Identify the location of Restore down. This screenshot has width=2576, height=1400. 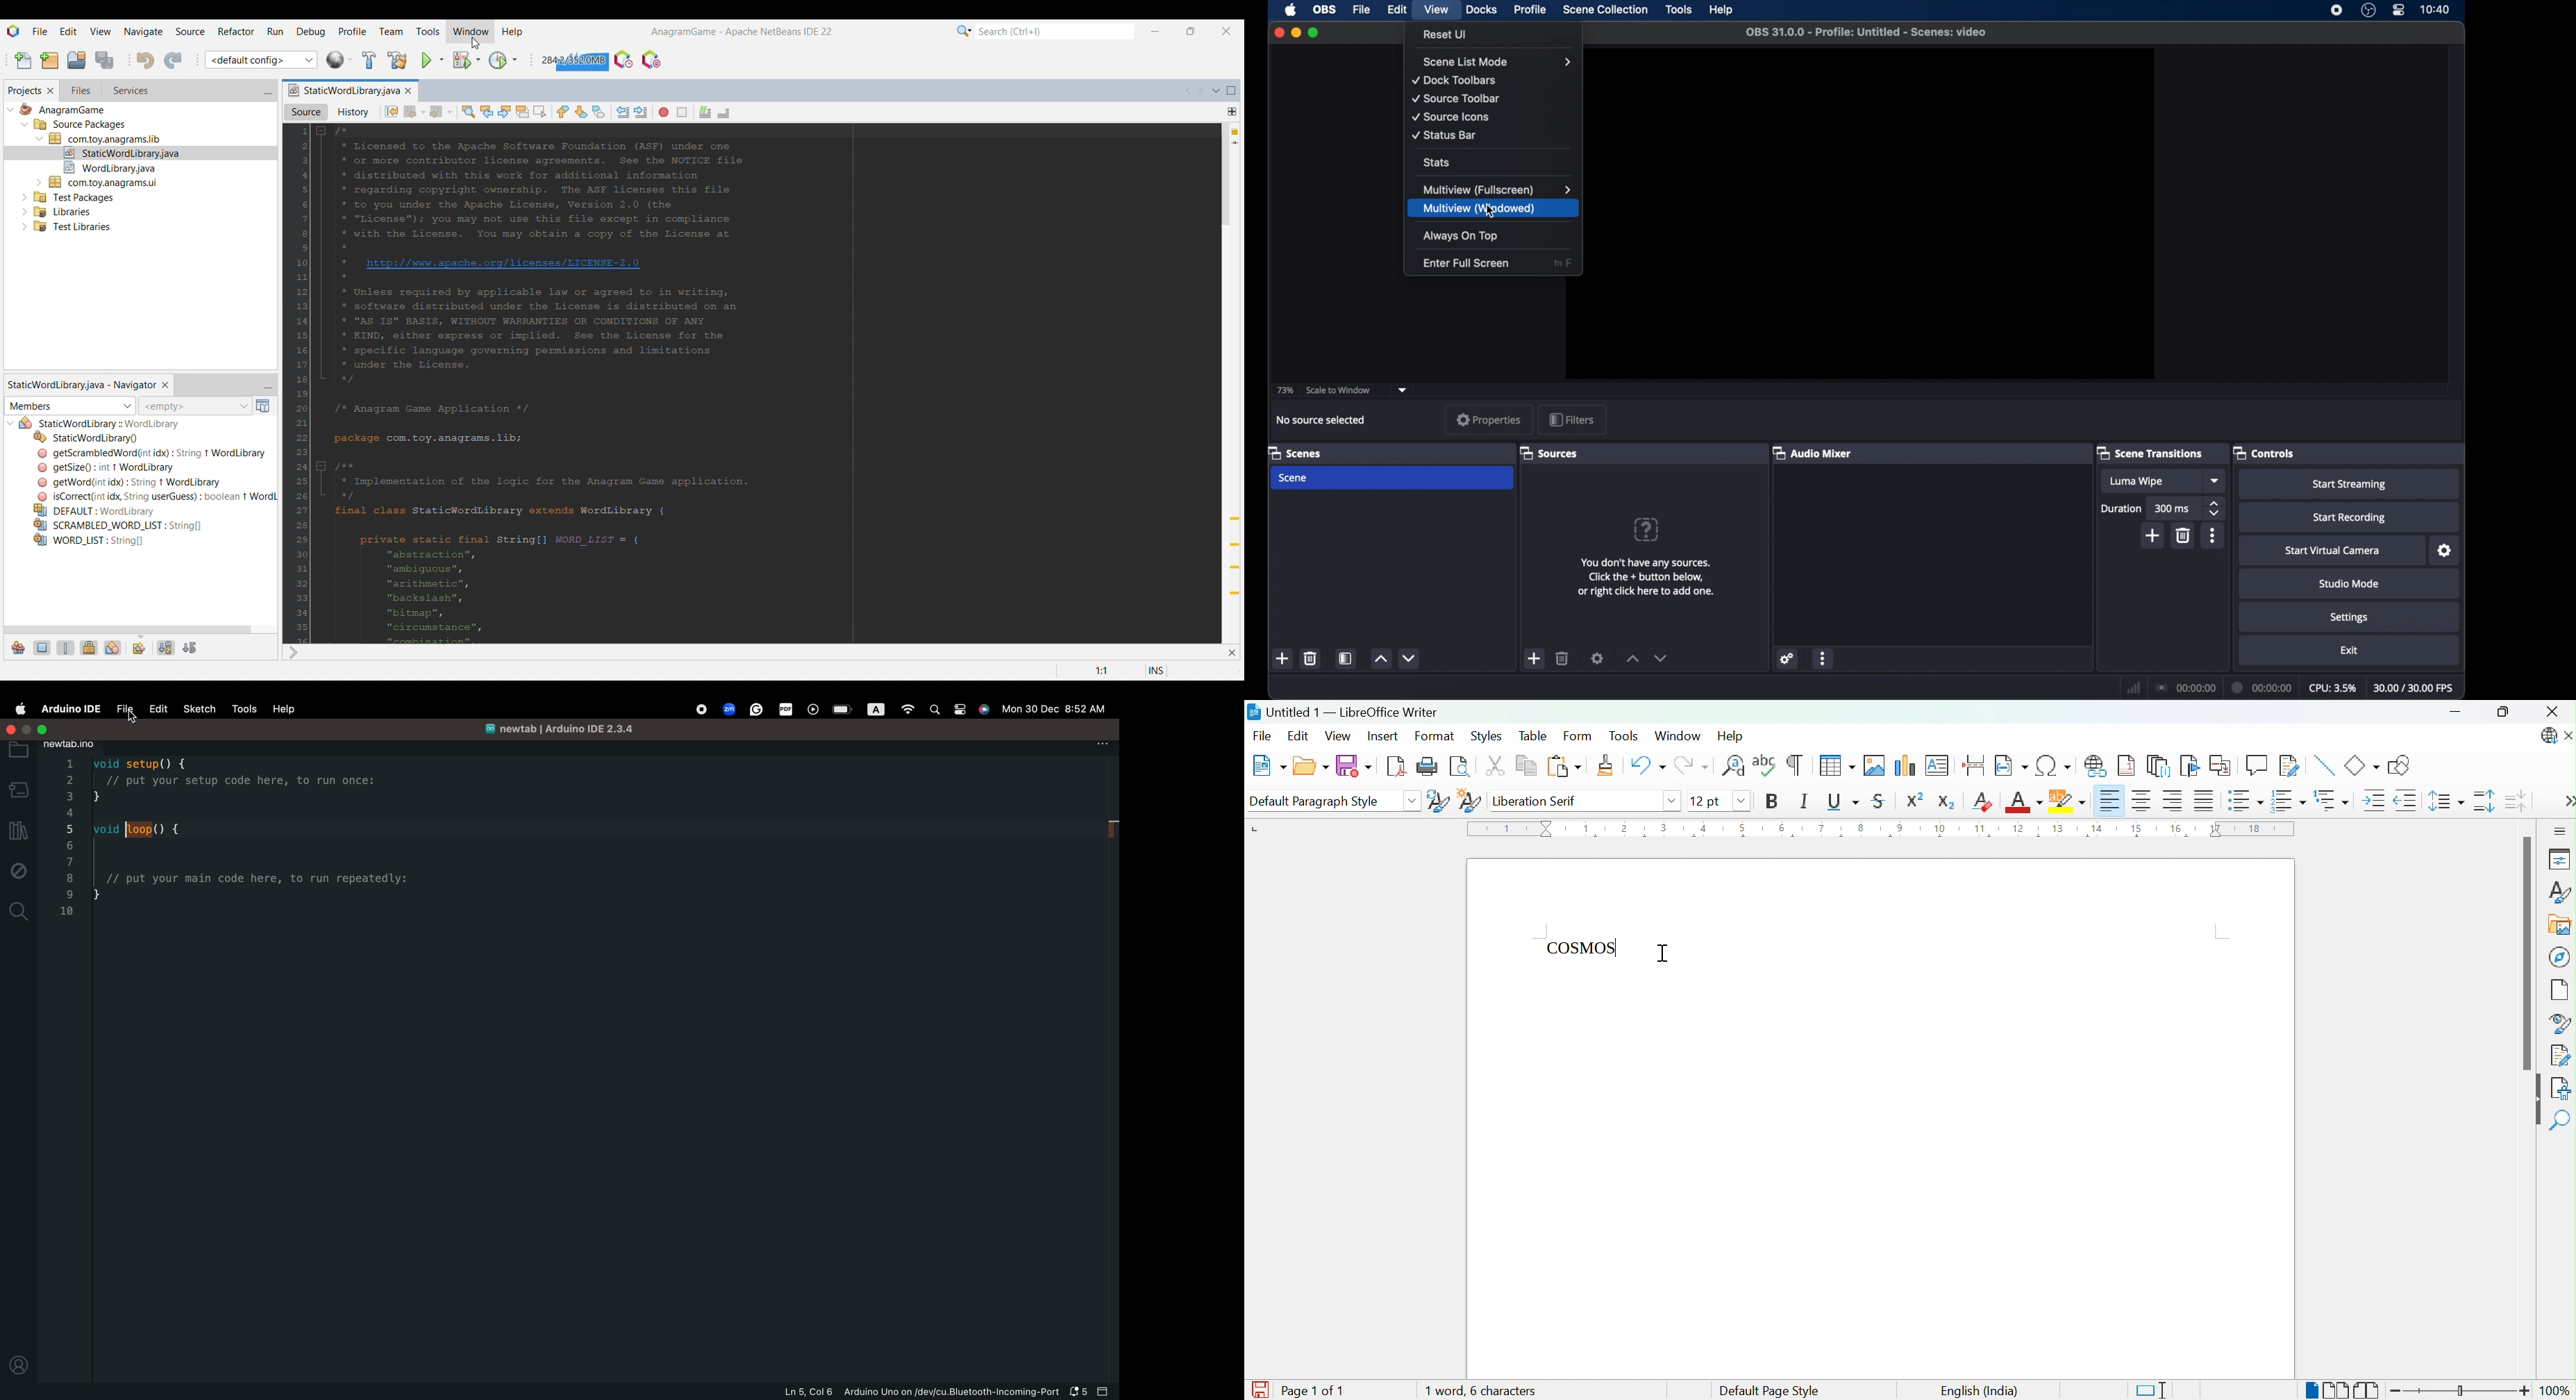
(2504, 713).